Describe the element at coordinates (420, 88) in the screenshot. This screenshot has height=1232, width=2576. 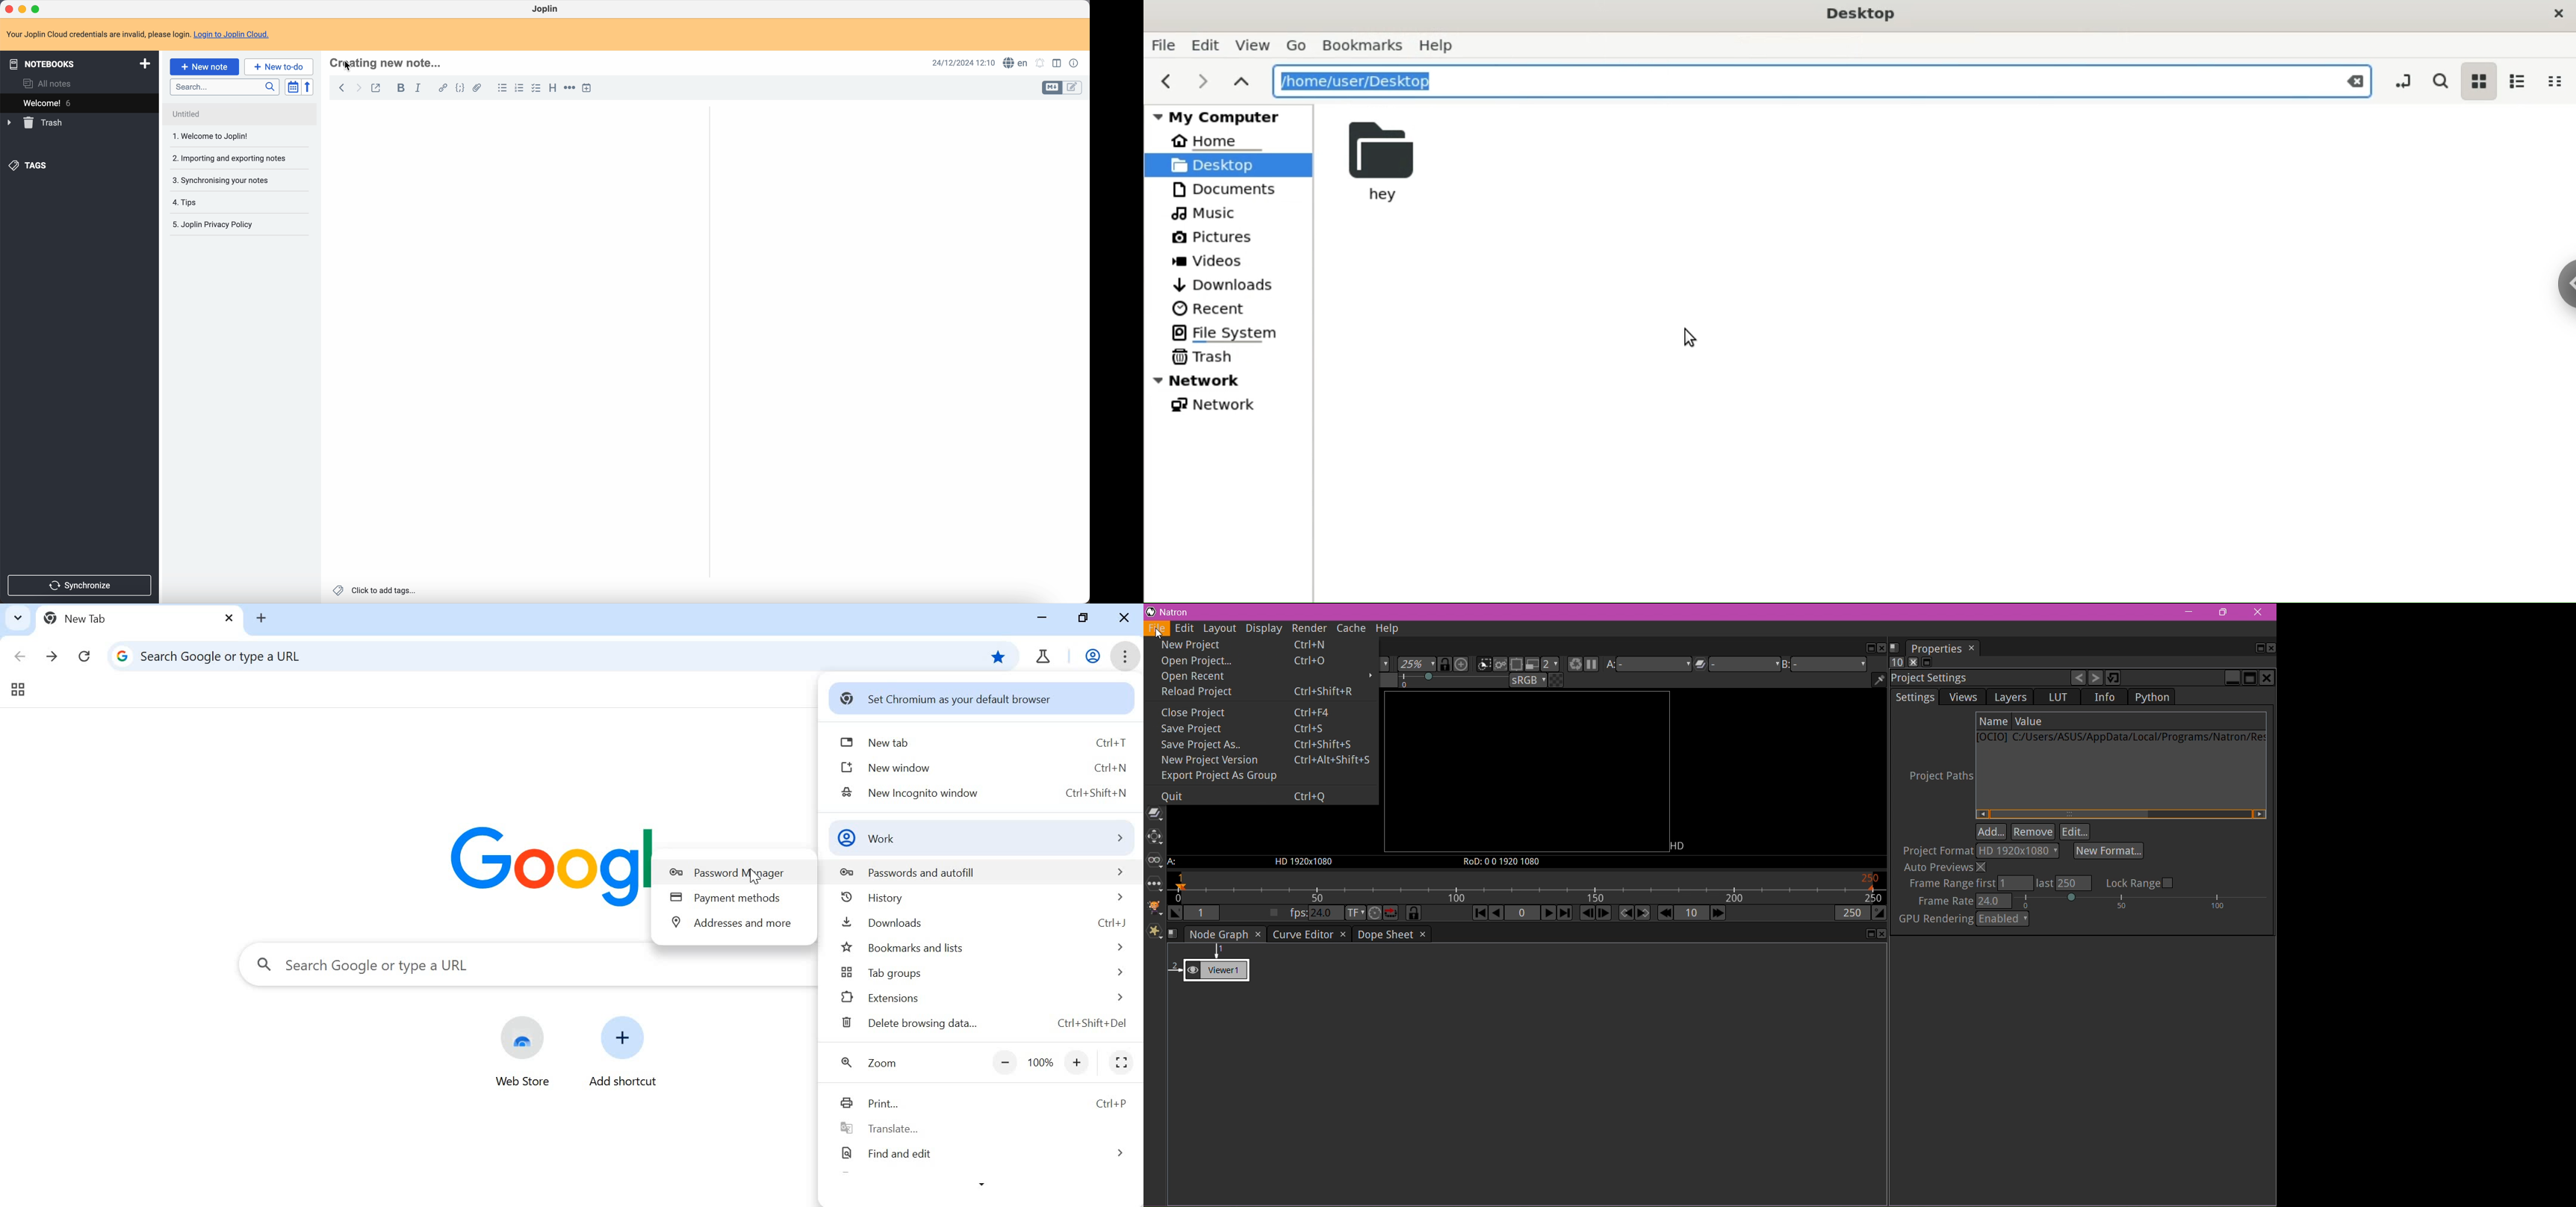
I see `italic` at that location.